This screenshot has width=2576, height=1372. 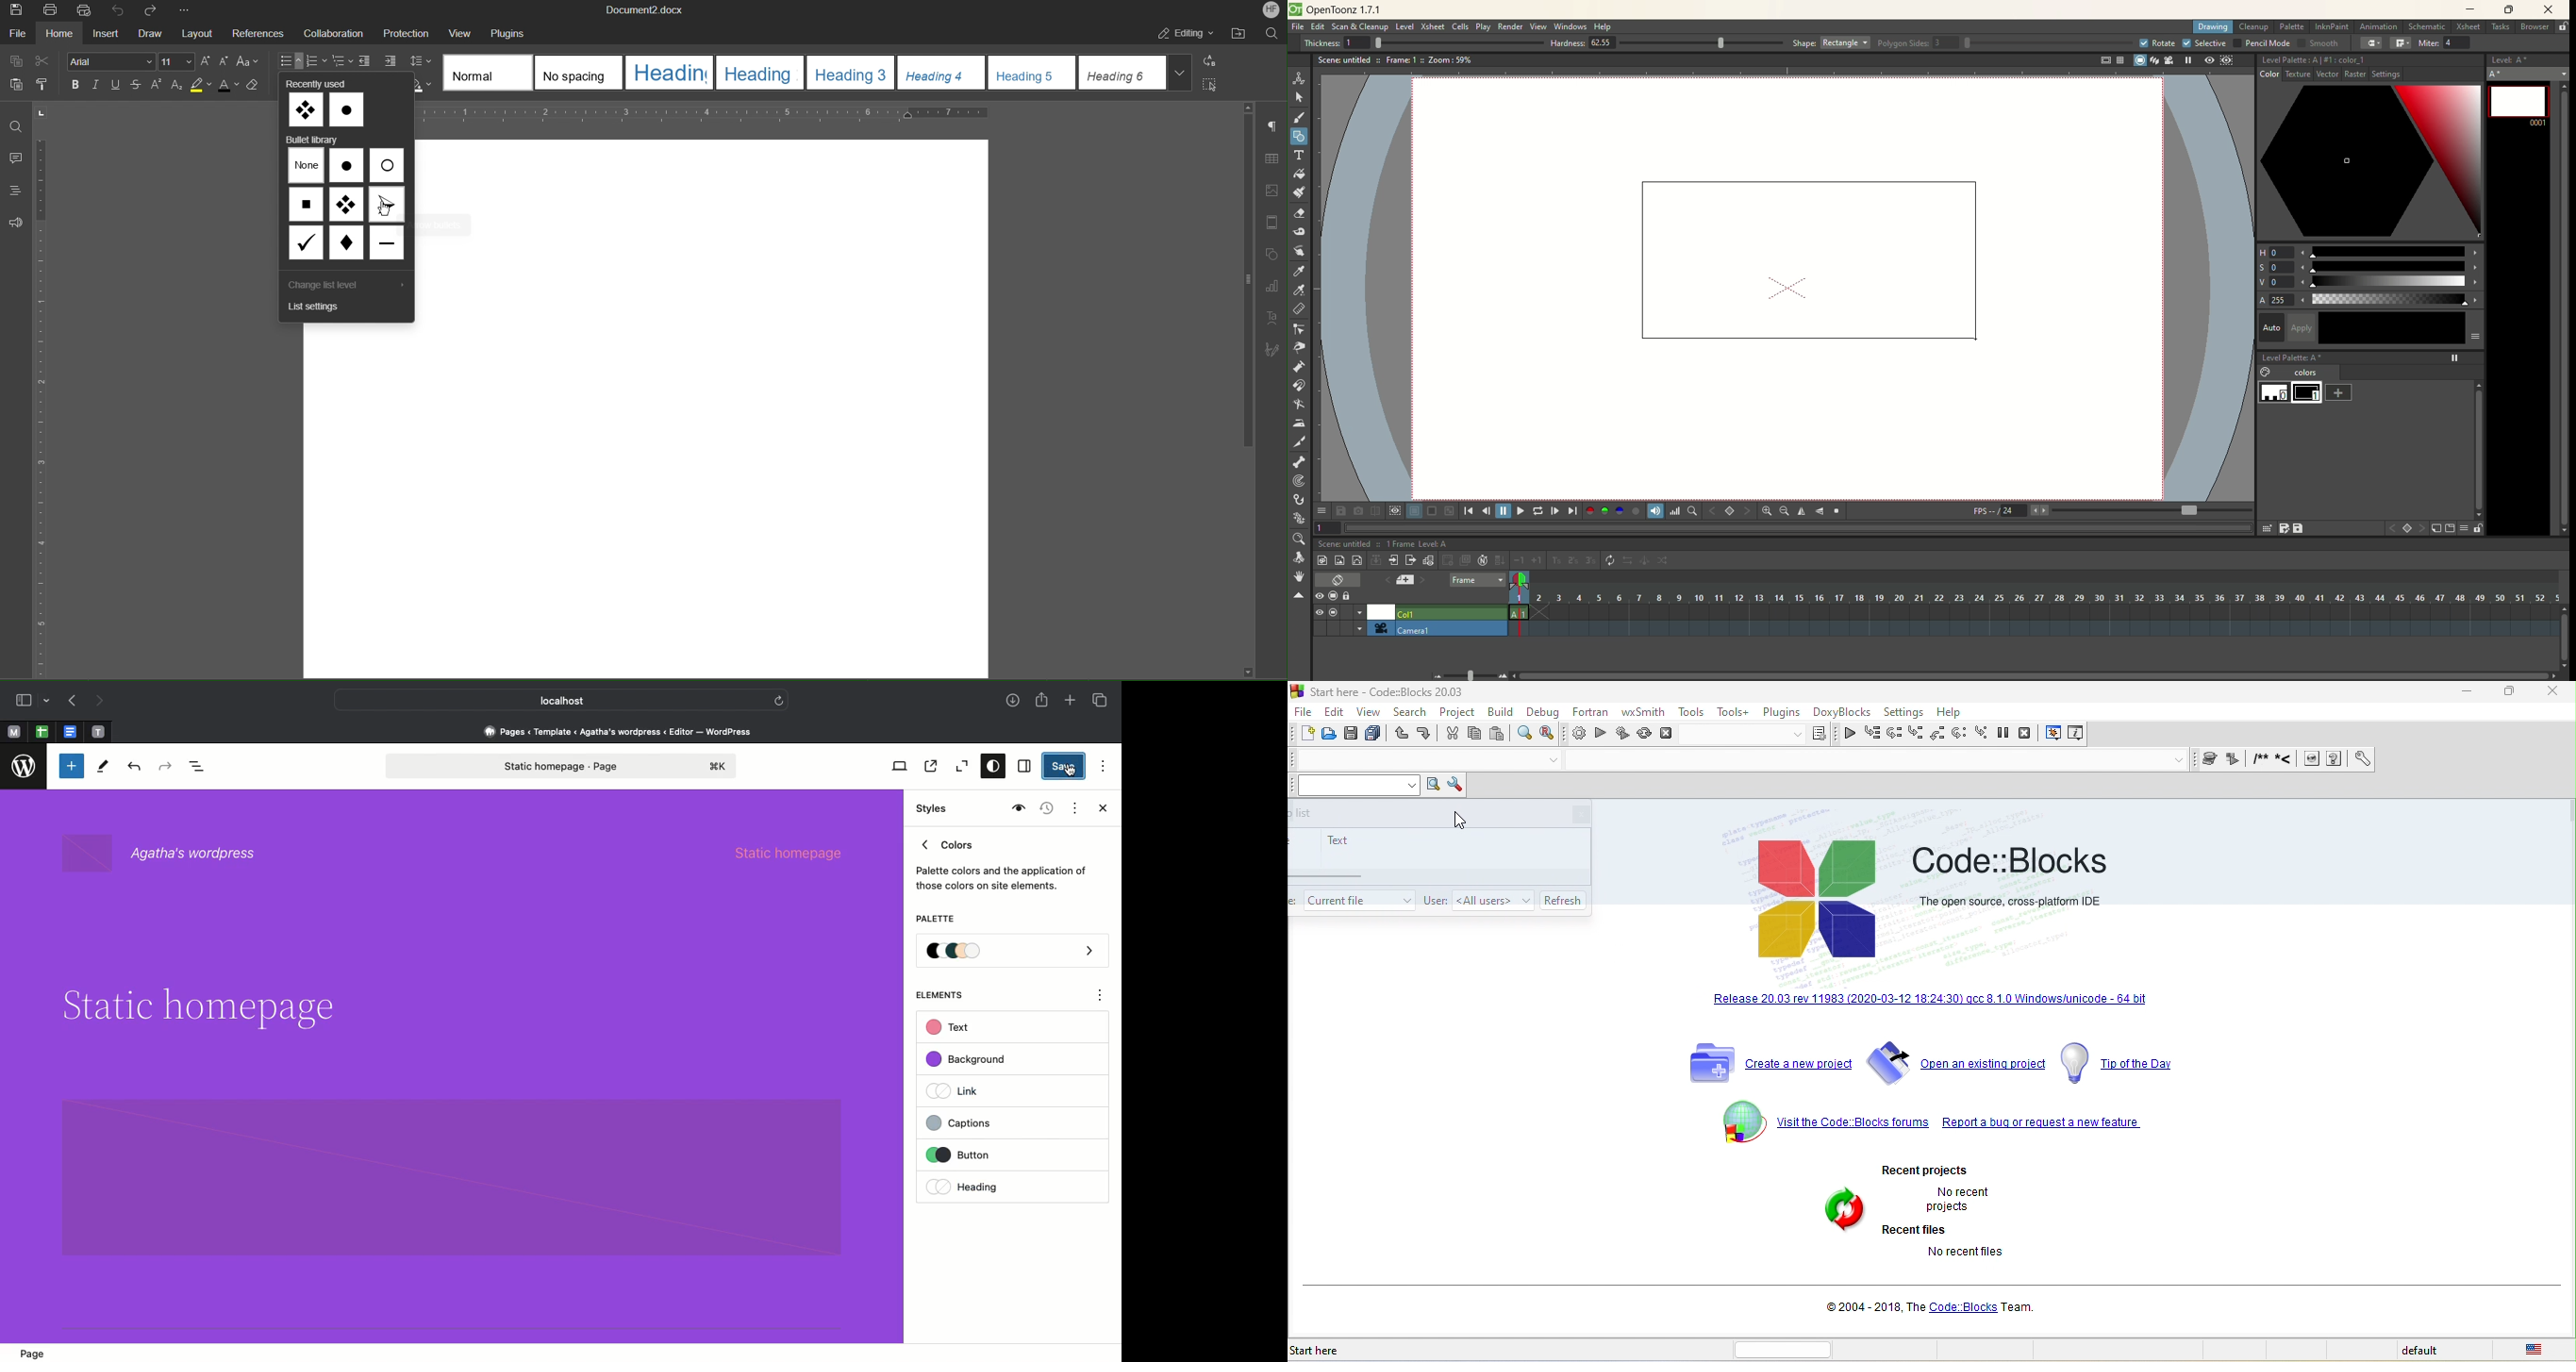 What do you see at coordinates (1017, 809) in the screenshot?
I see `Style book` at bounding box center [1017, 809].